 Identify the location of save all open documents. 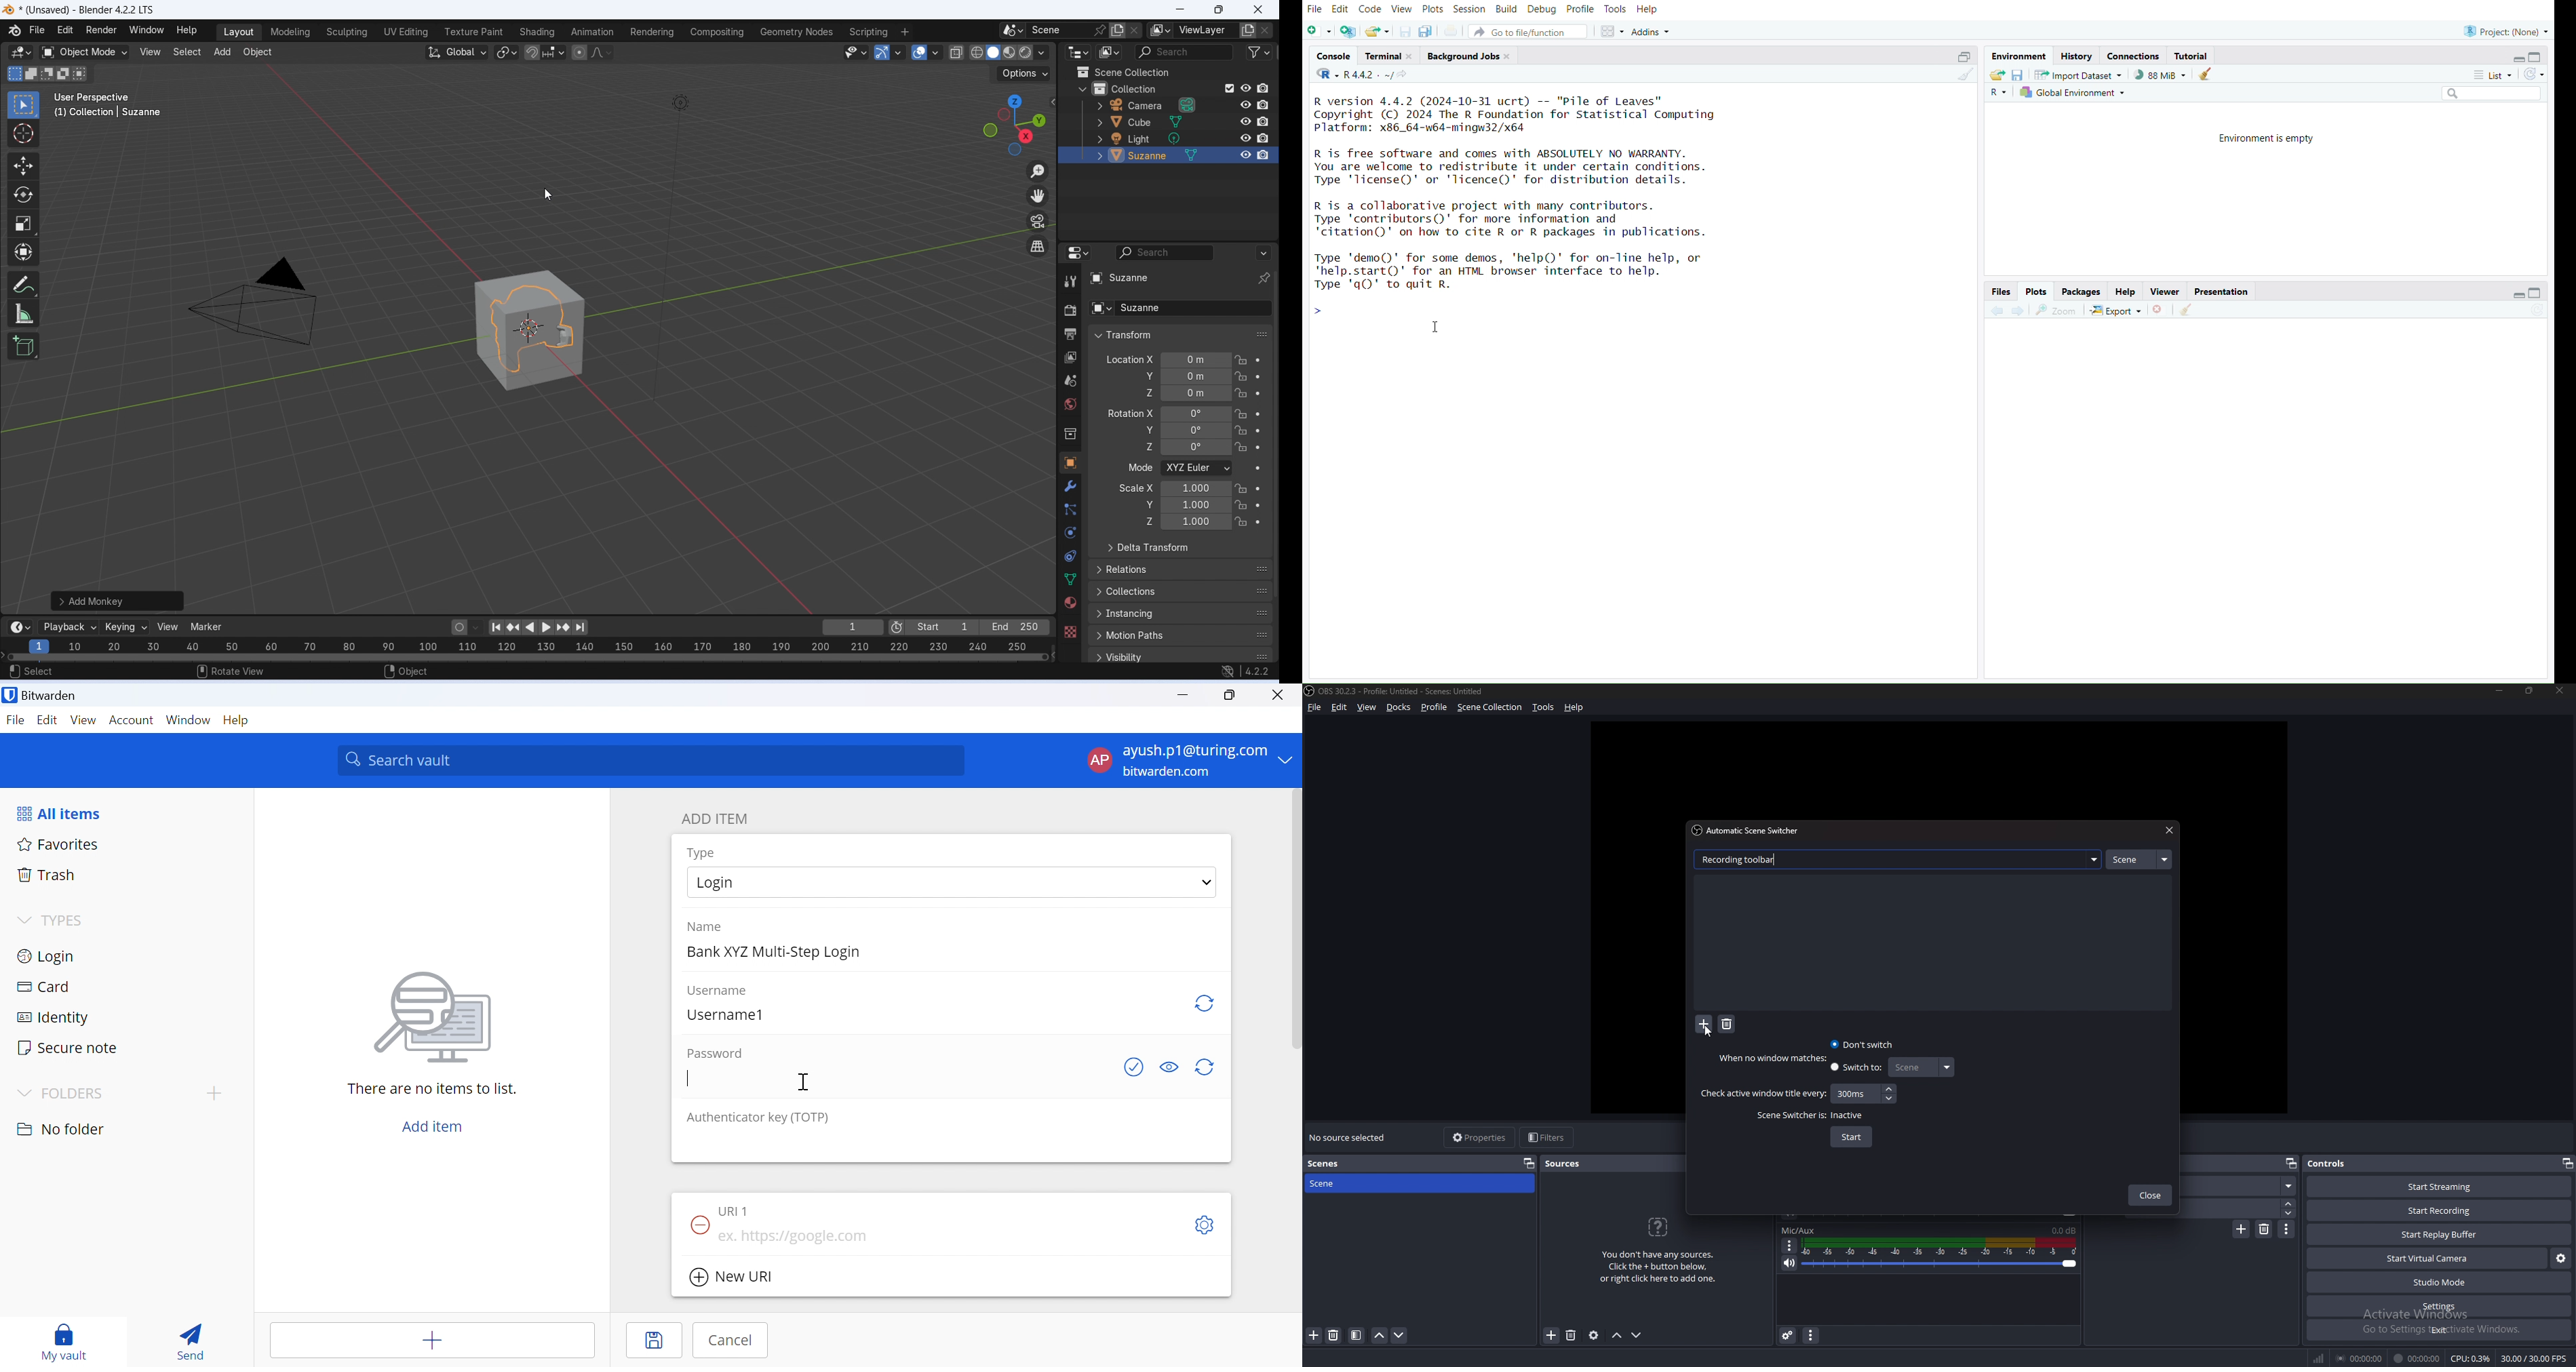
(1426, 31).